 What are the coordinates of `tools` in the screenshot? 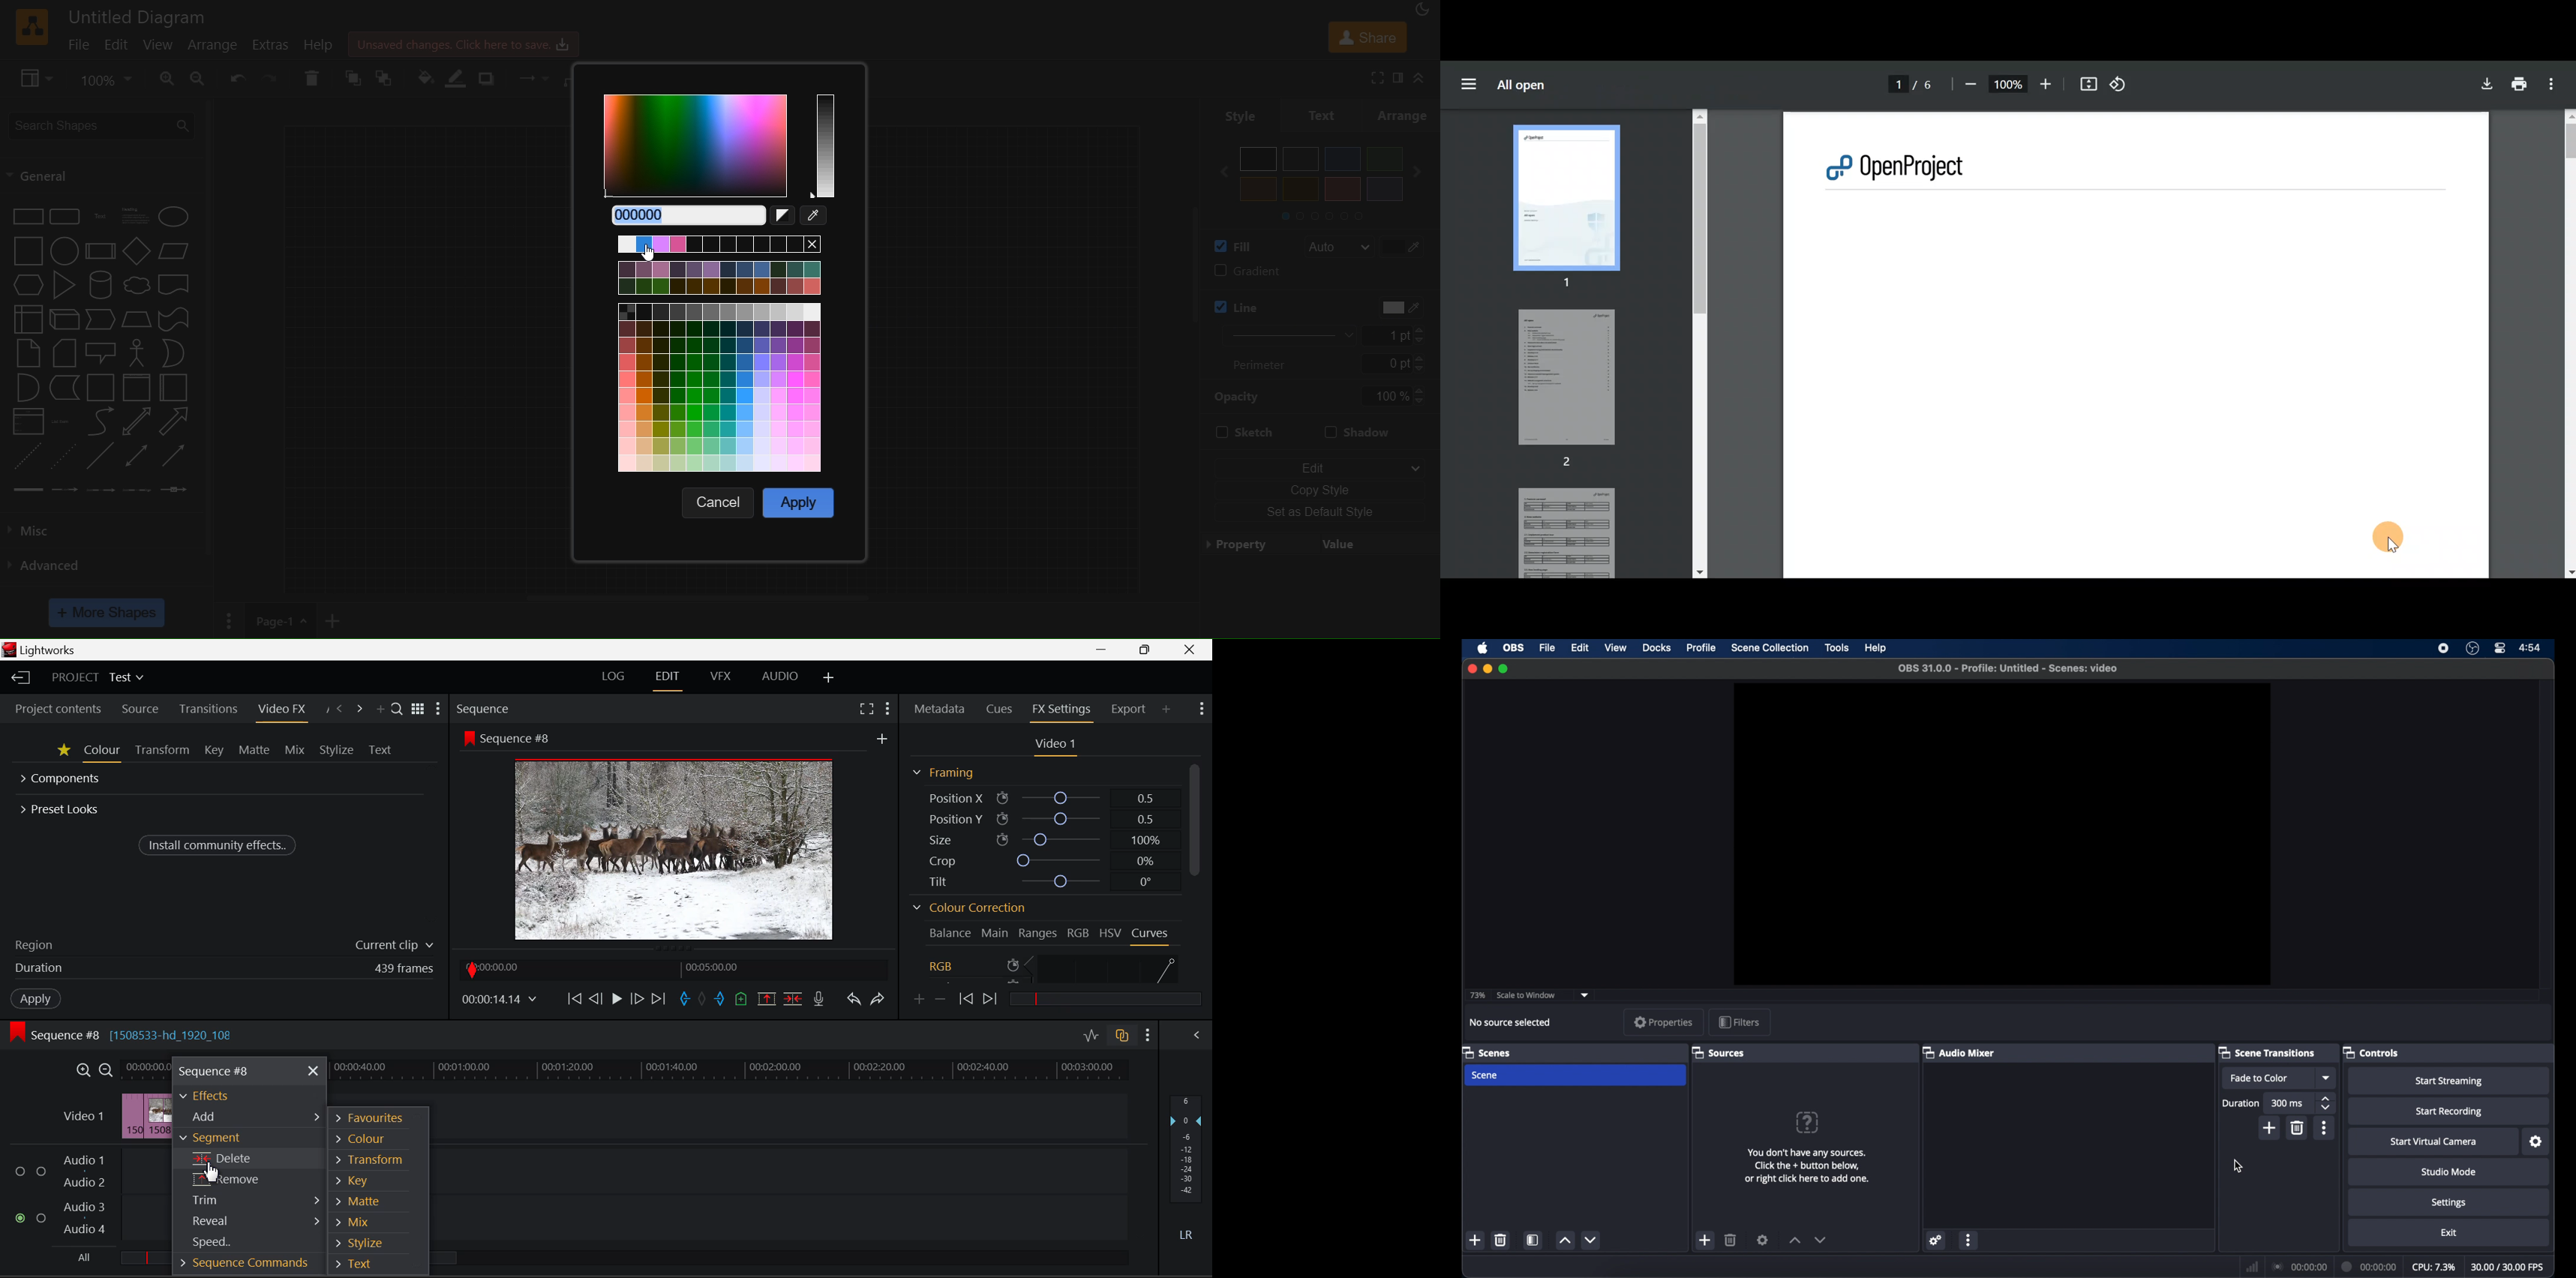 It's located at (1838, 648).